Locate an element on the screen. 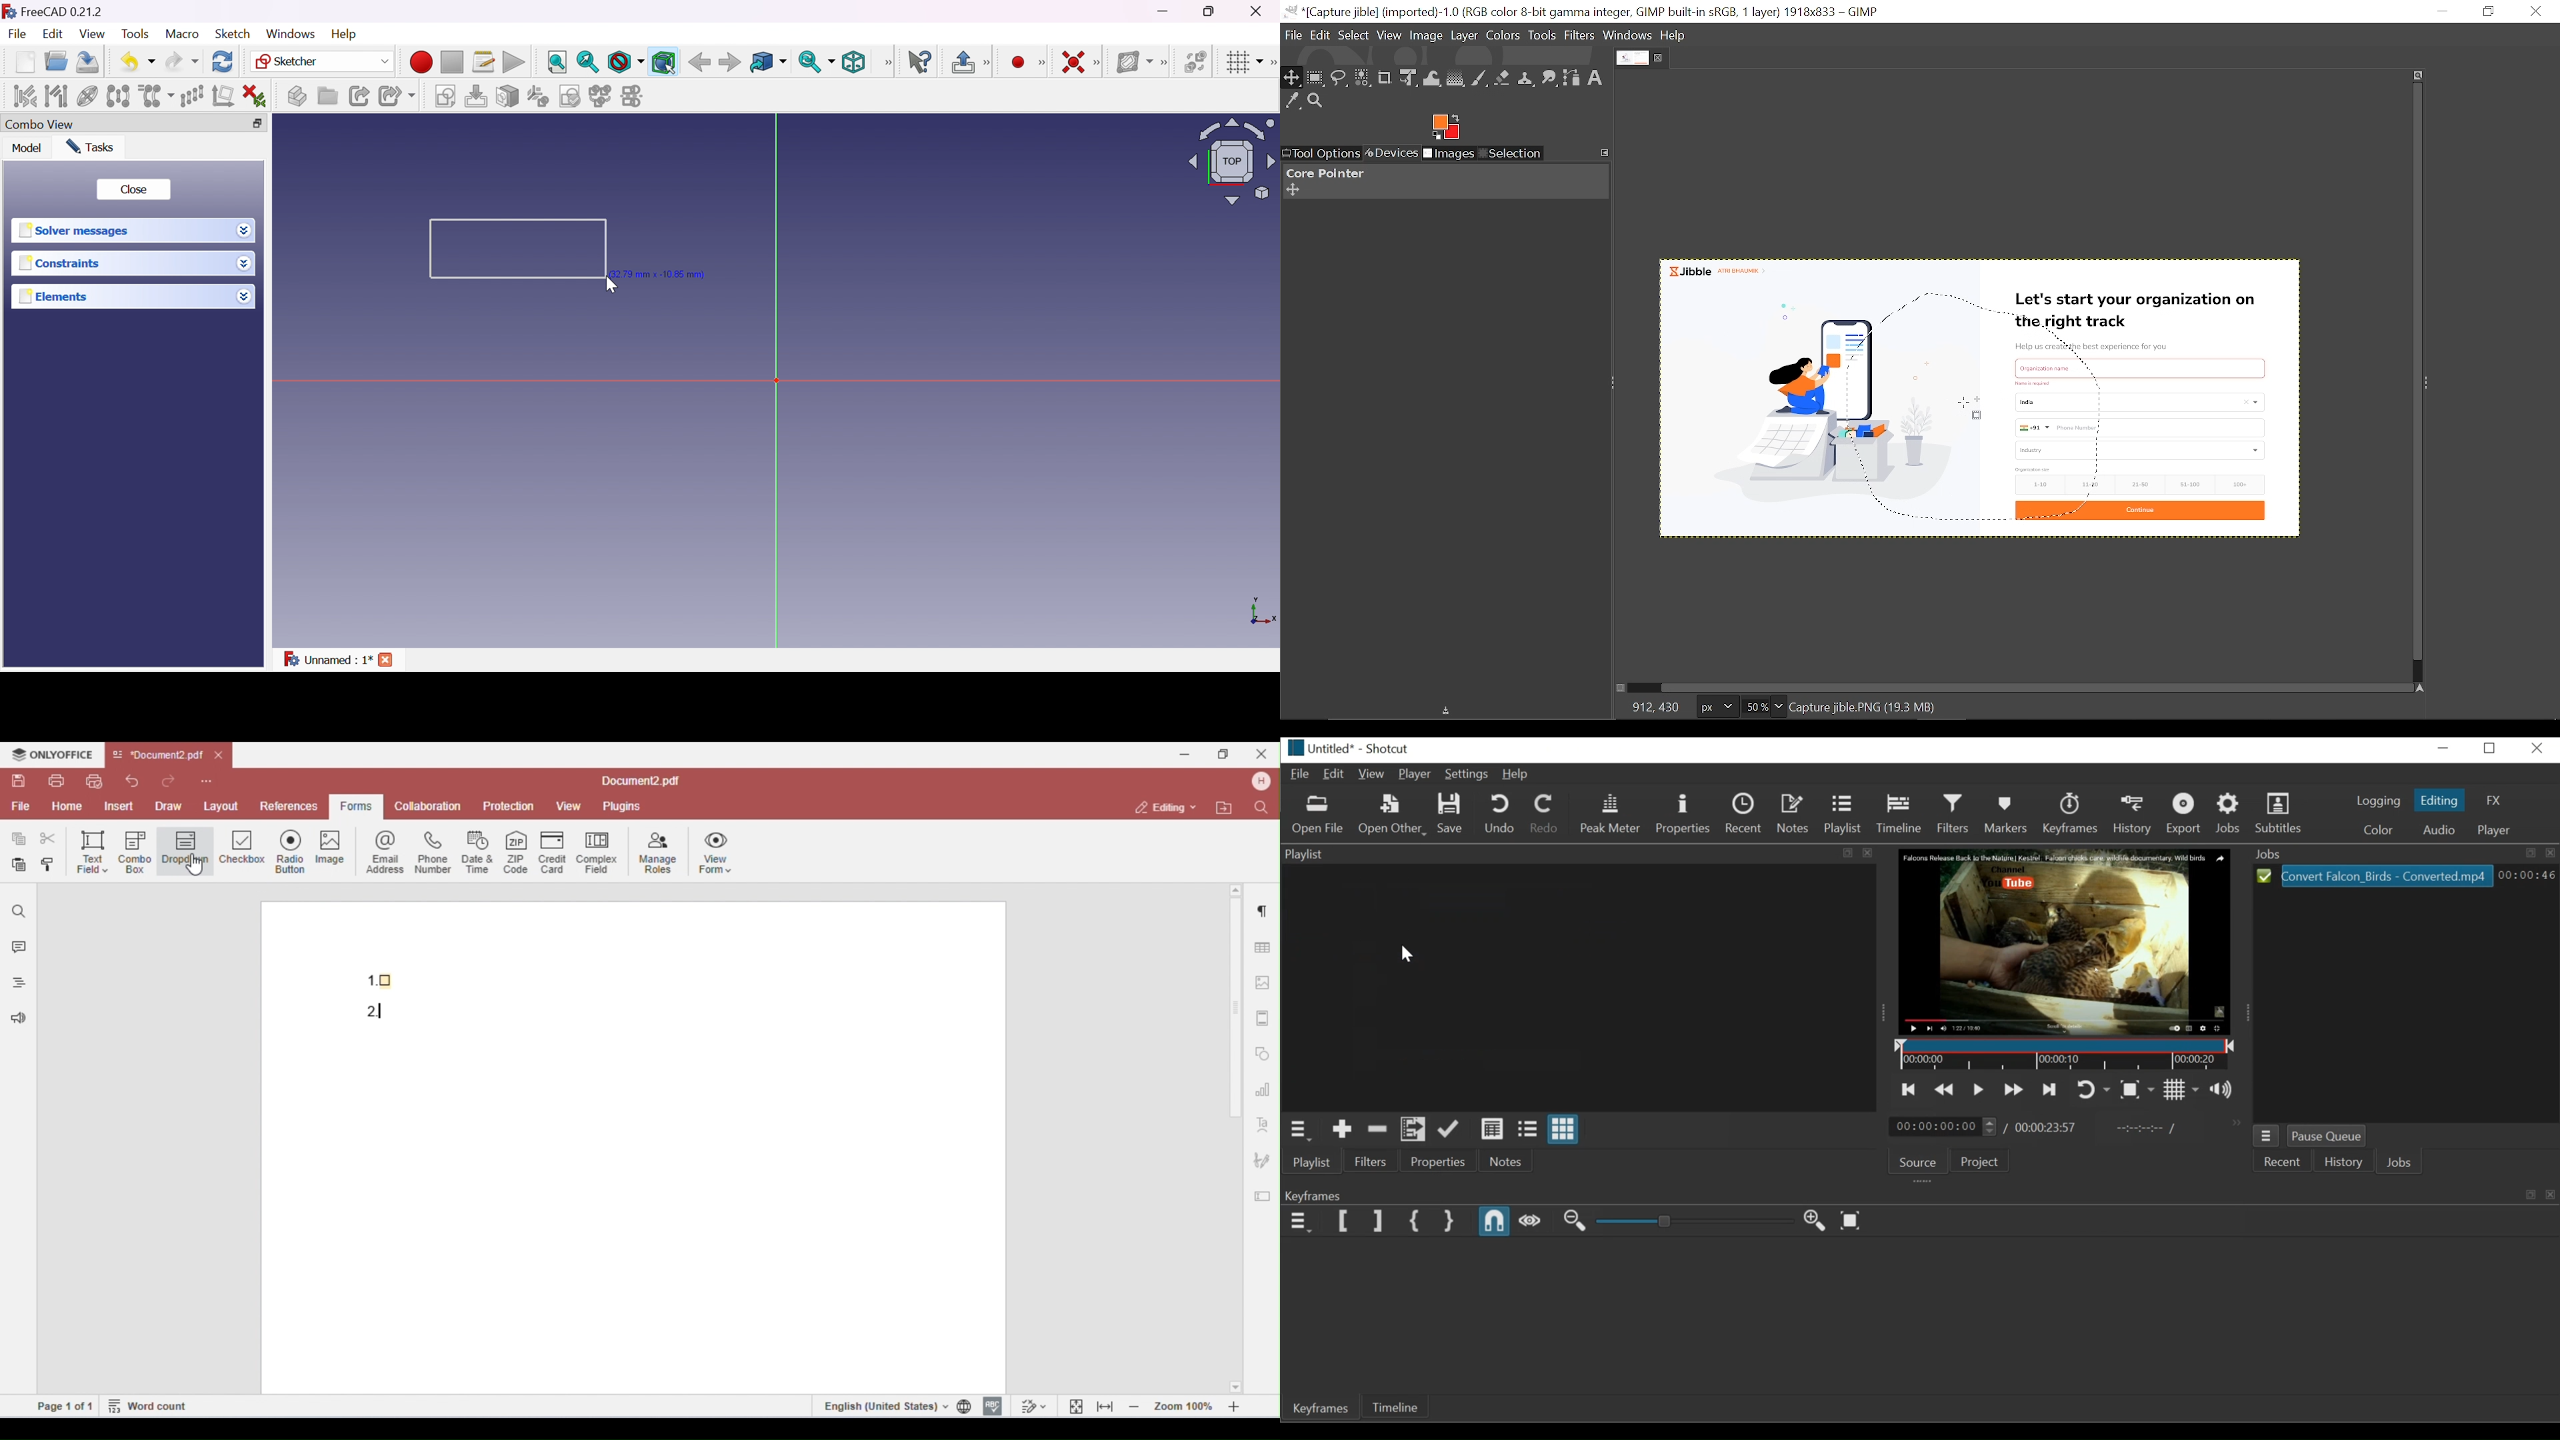 This screenshot has width=2576, height=1456. Audio is located at coordinates (2437, 830).